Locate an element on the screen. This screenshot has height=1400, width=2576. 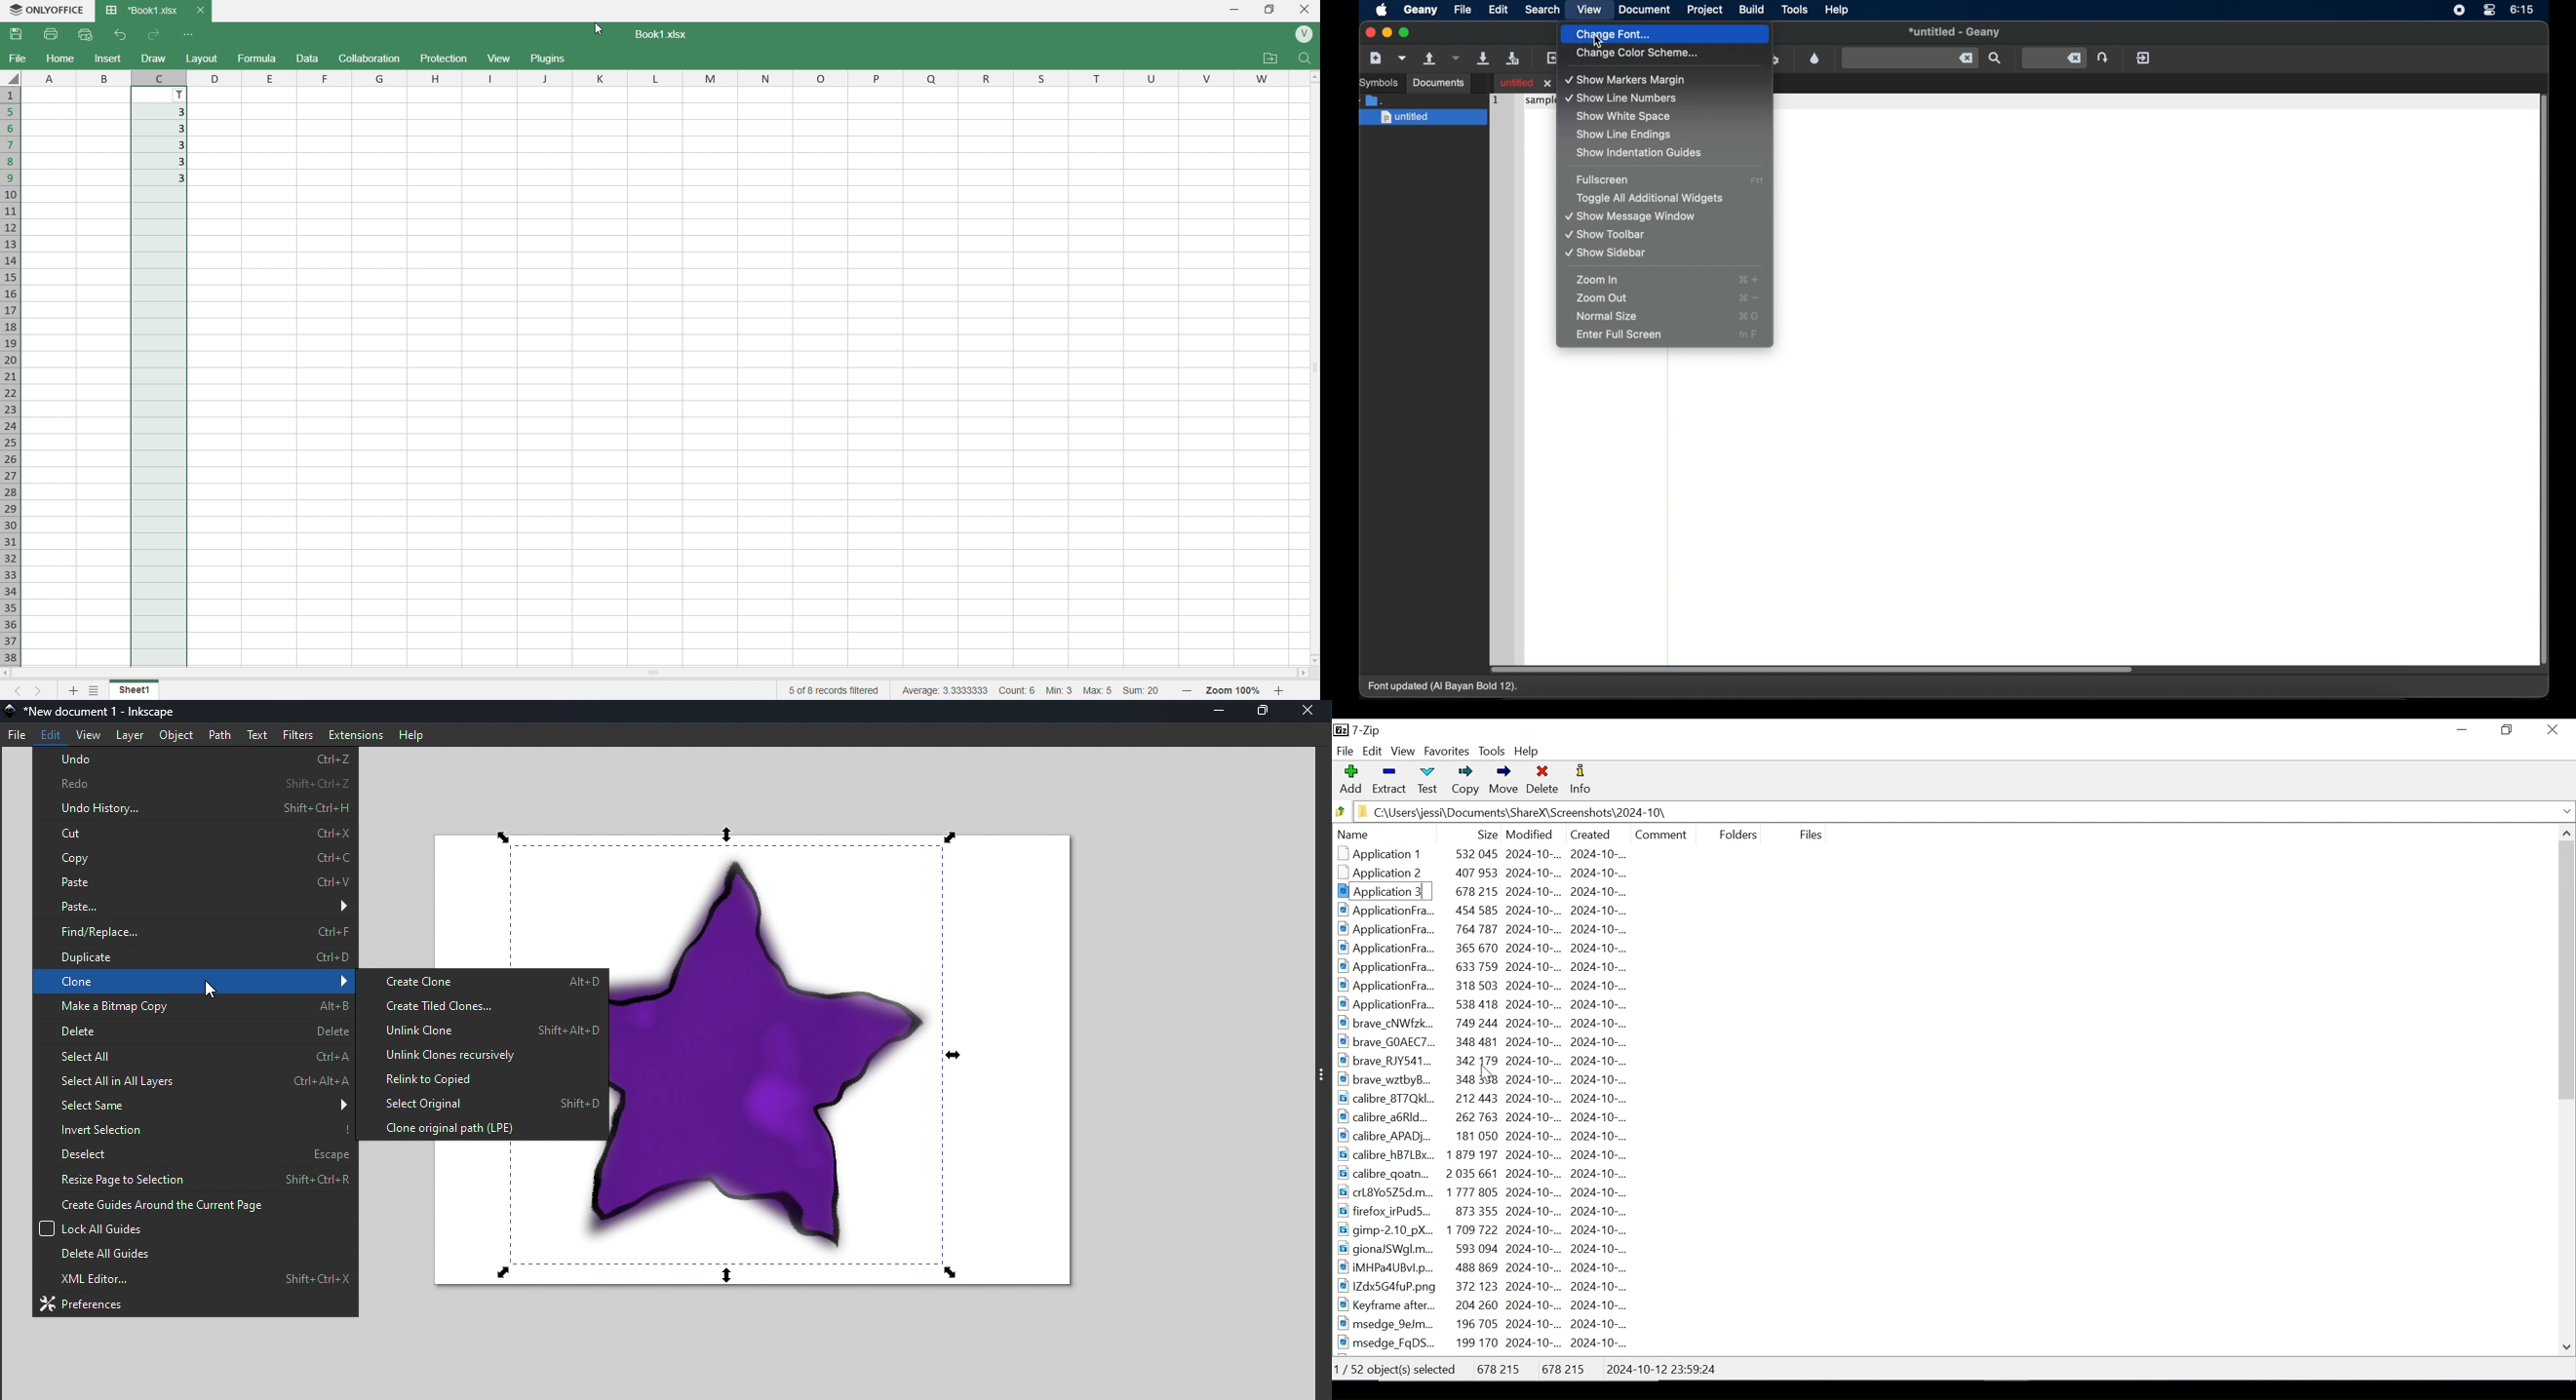
average is located at coordinates (946, 690).